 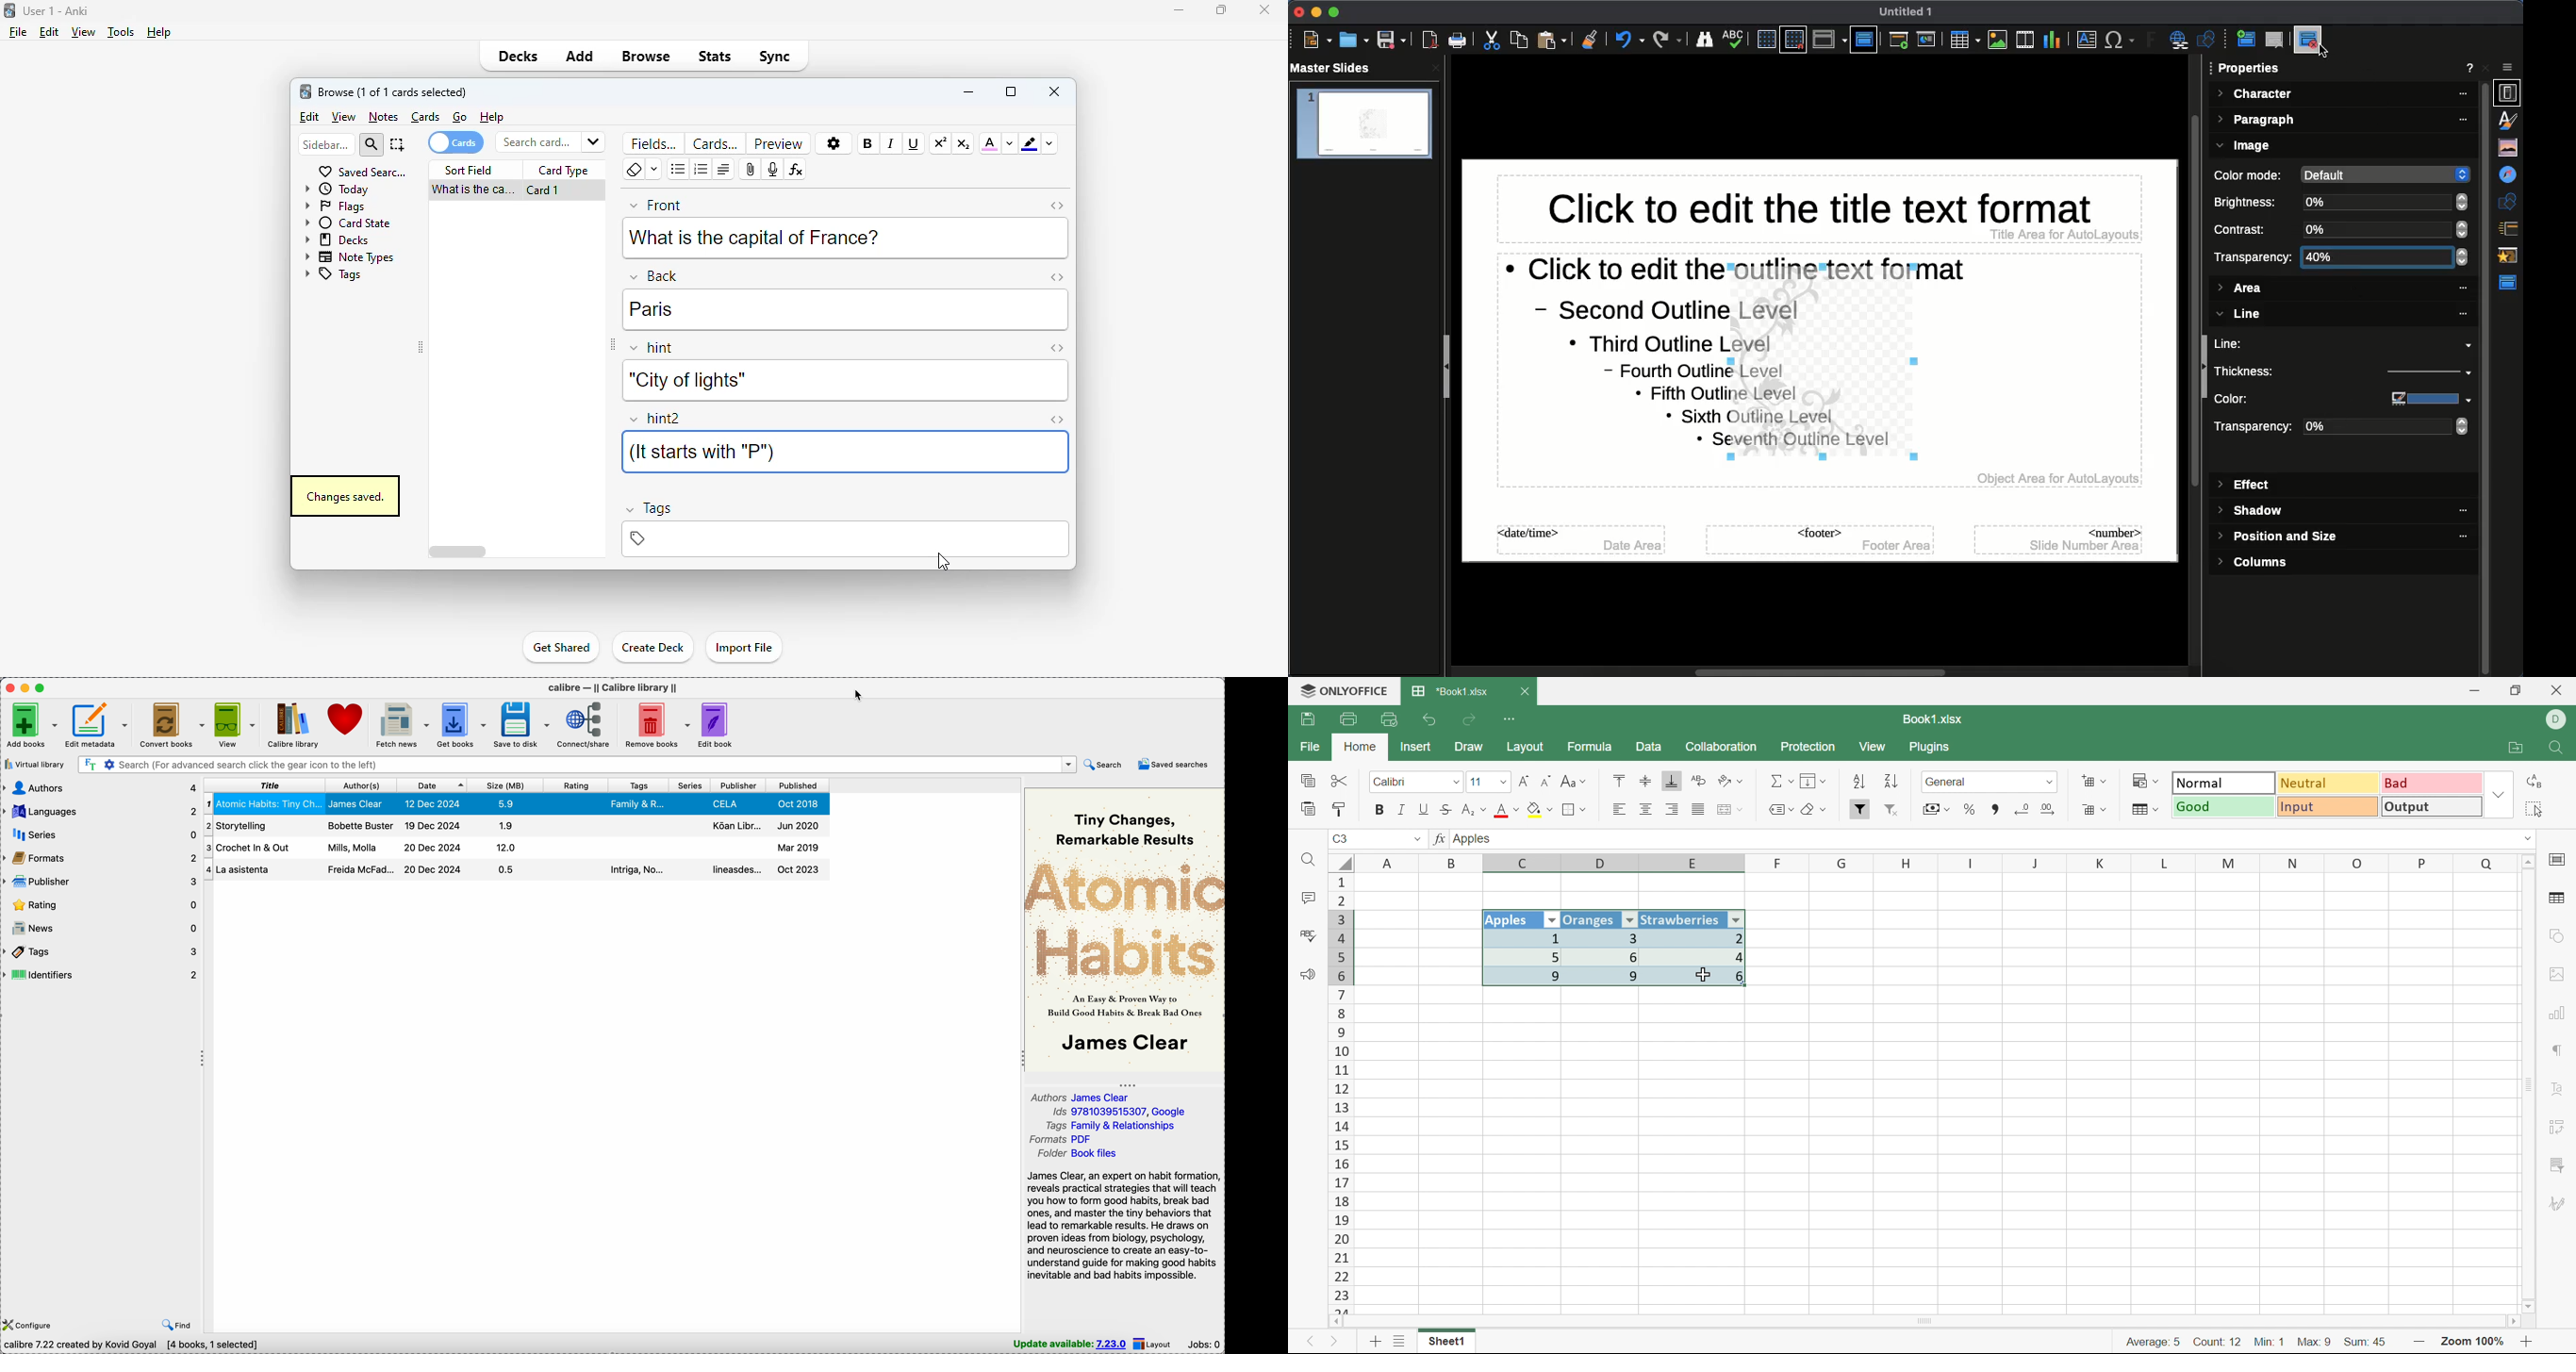 What do you see at coordinates (564, 171) in the screenshot?
I see `card type` at bounding box center [564, 171].